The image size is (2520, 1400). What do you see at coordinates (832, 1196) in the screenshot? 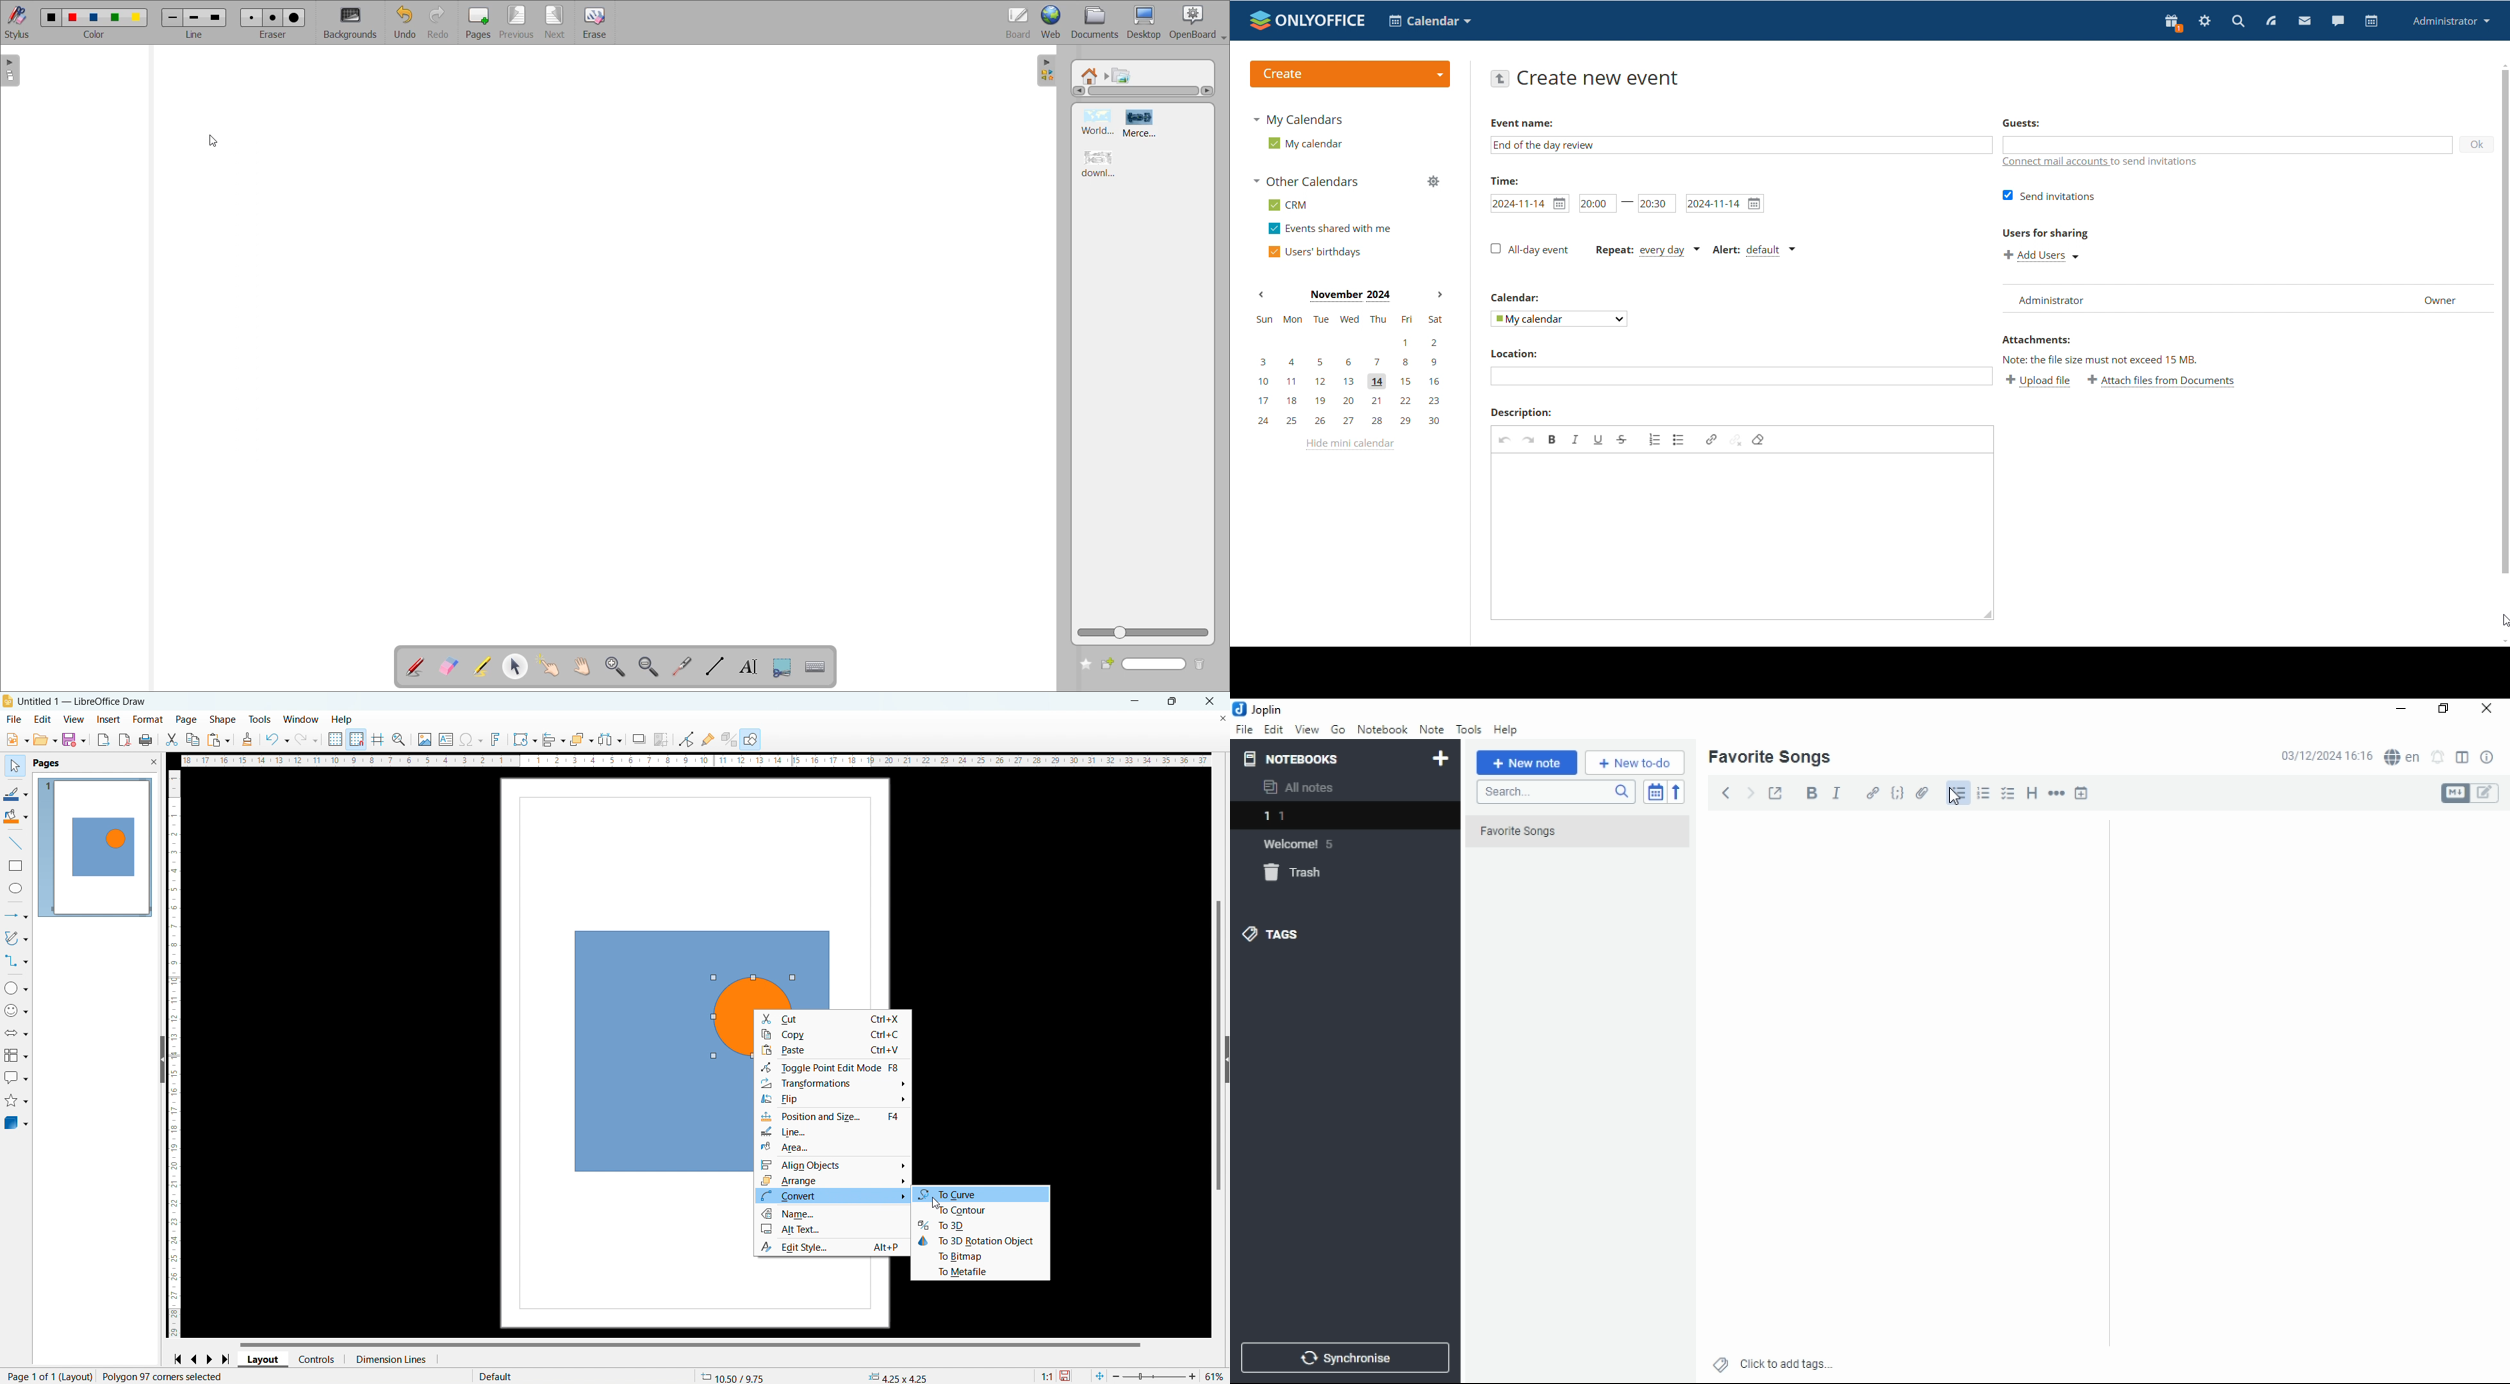
I see `convert options` at bounding box center [832, 1196].